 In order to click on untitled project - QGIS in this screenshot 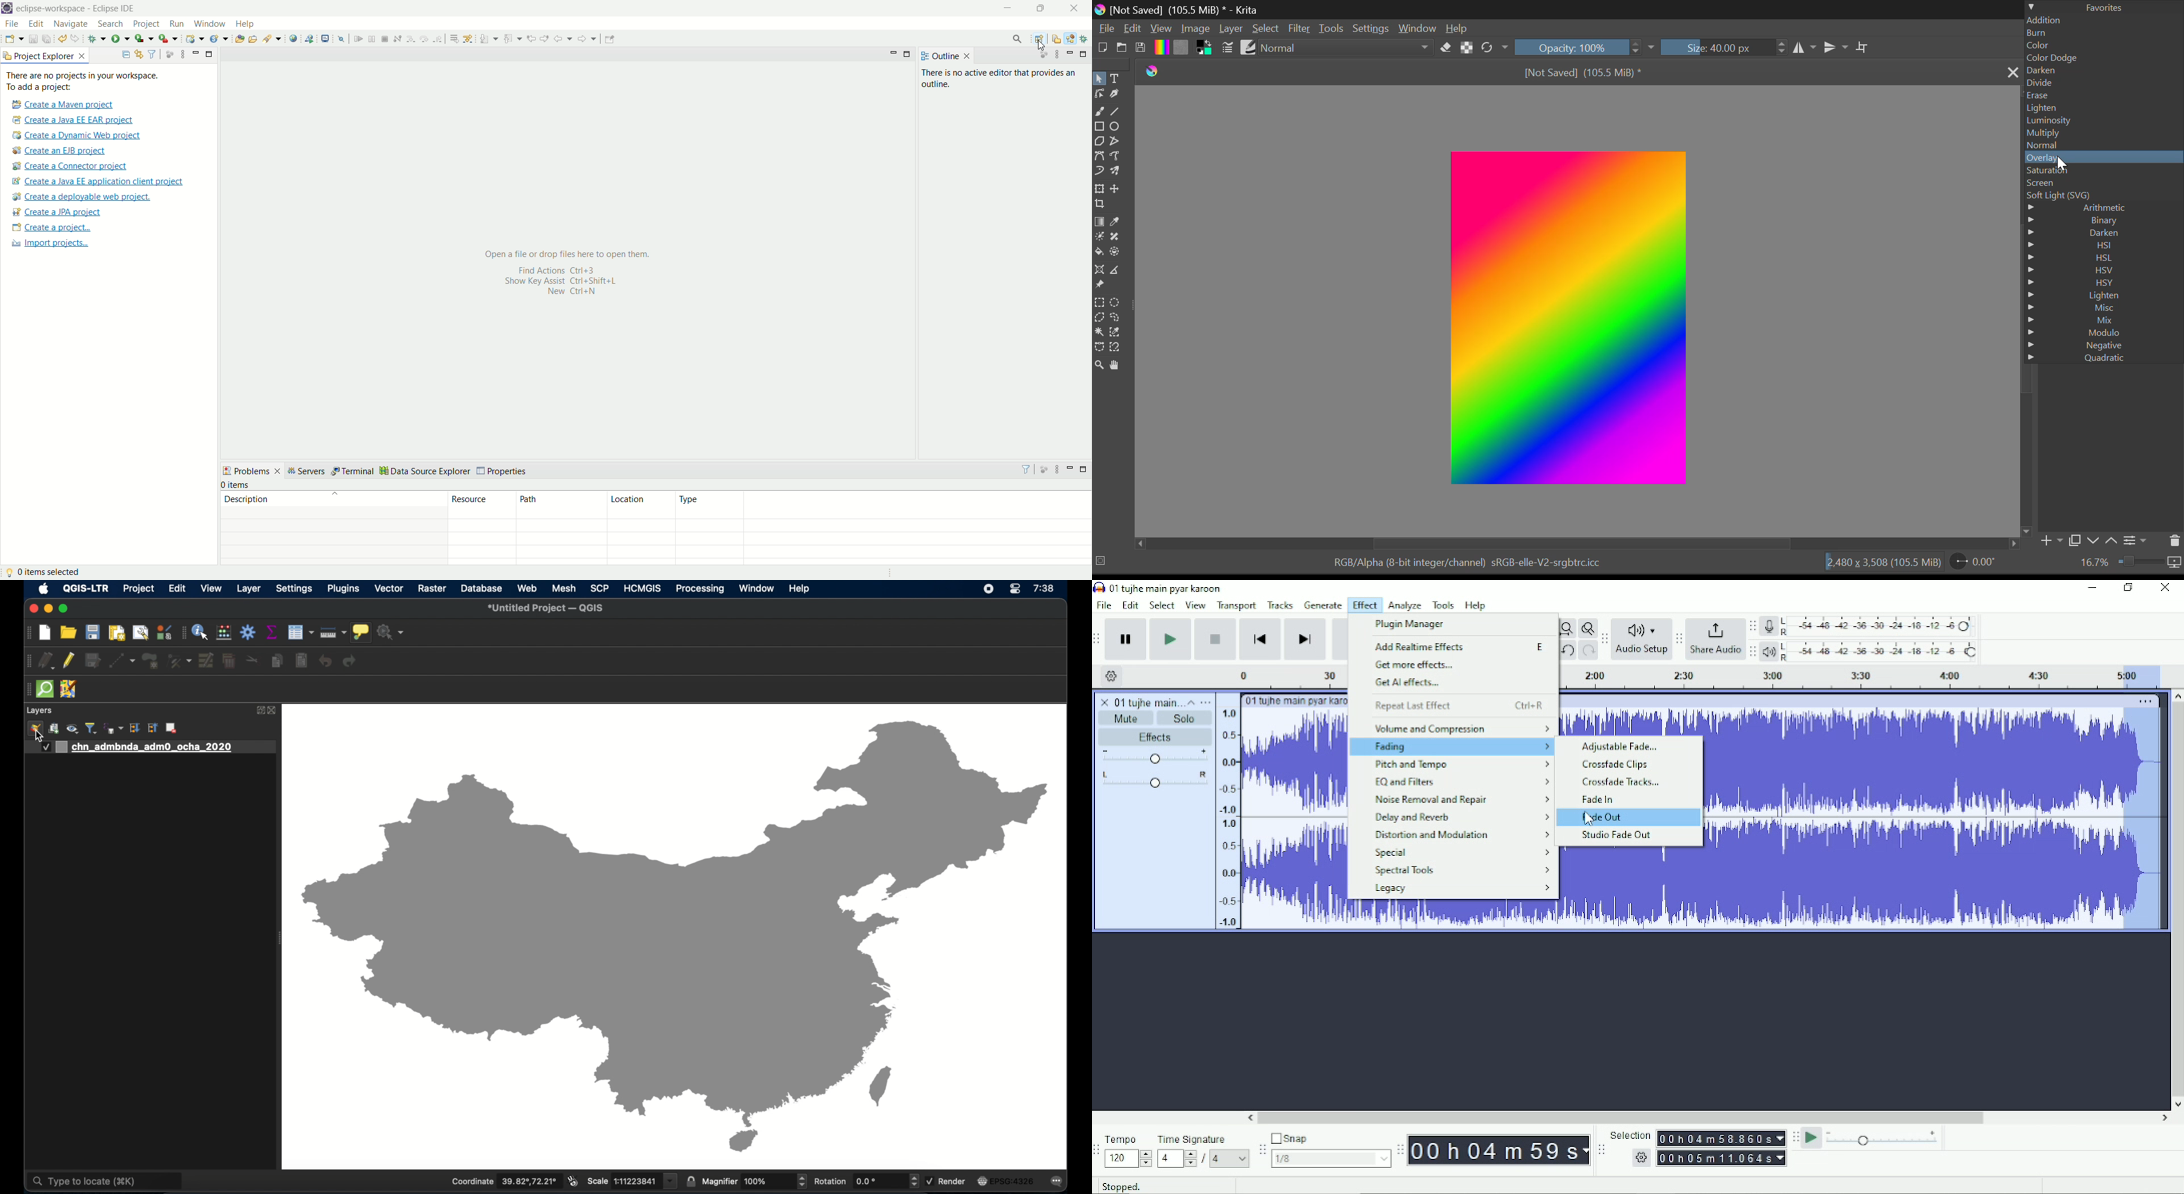, I will do `click(545, 608)`.